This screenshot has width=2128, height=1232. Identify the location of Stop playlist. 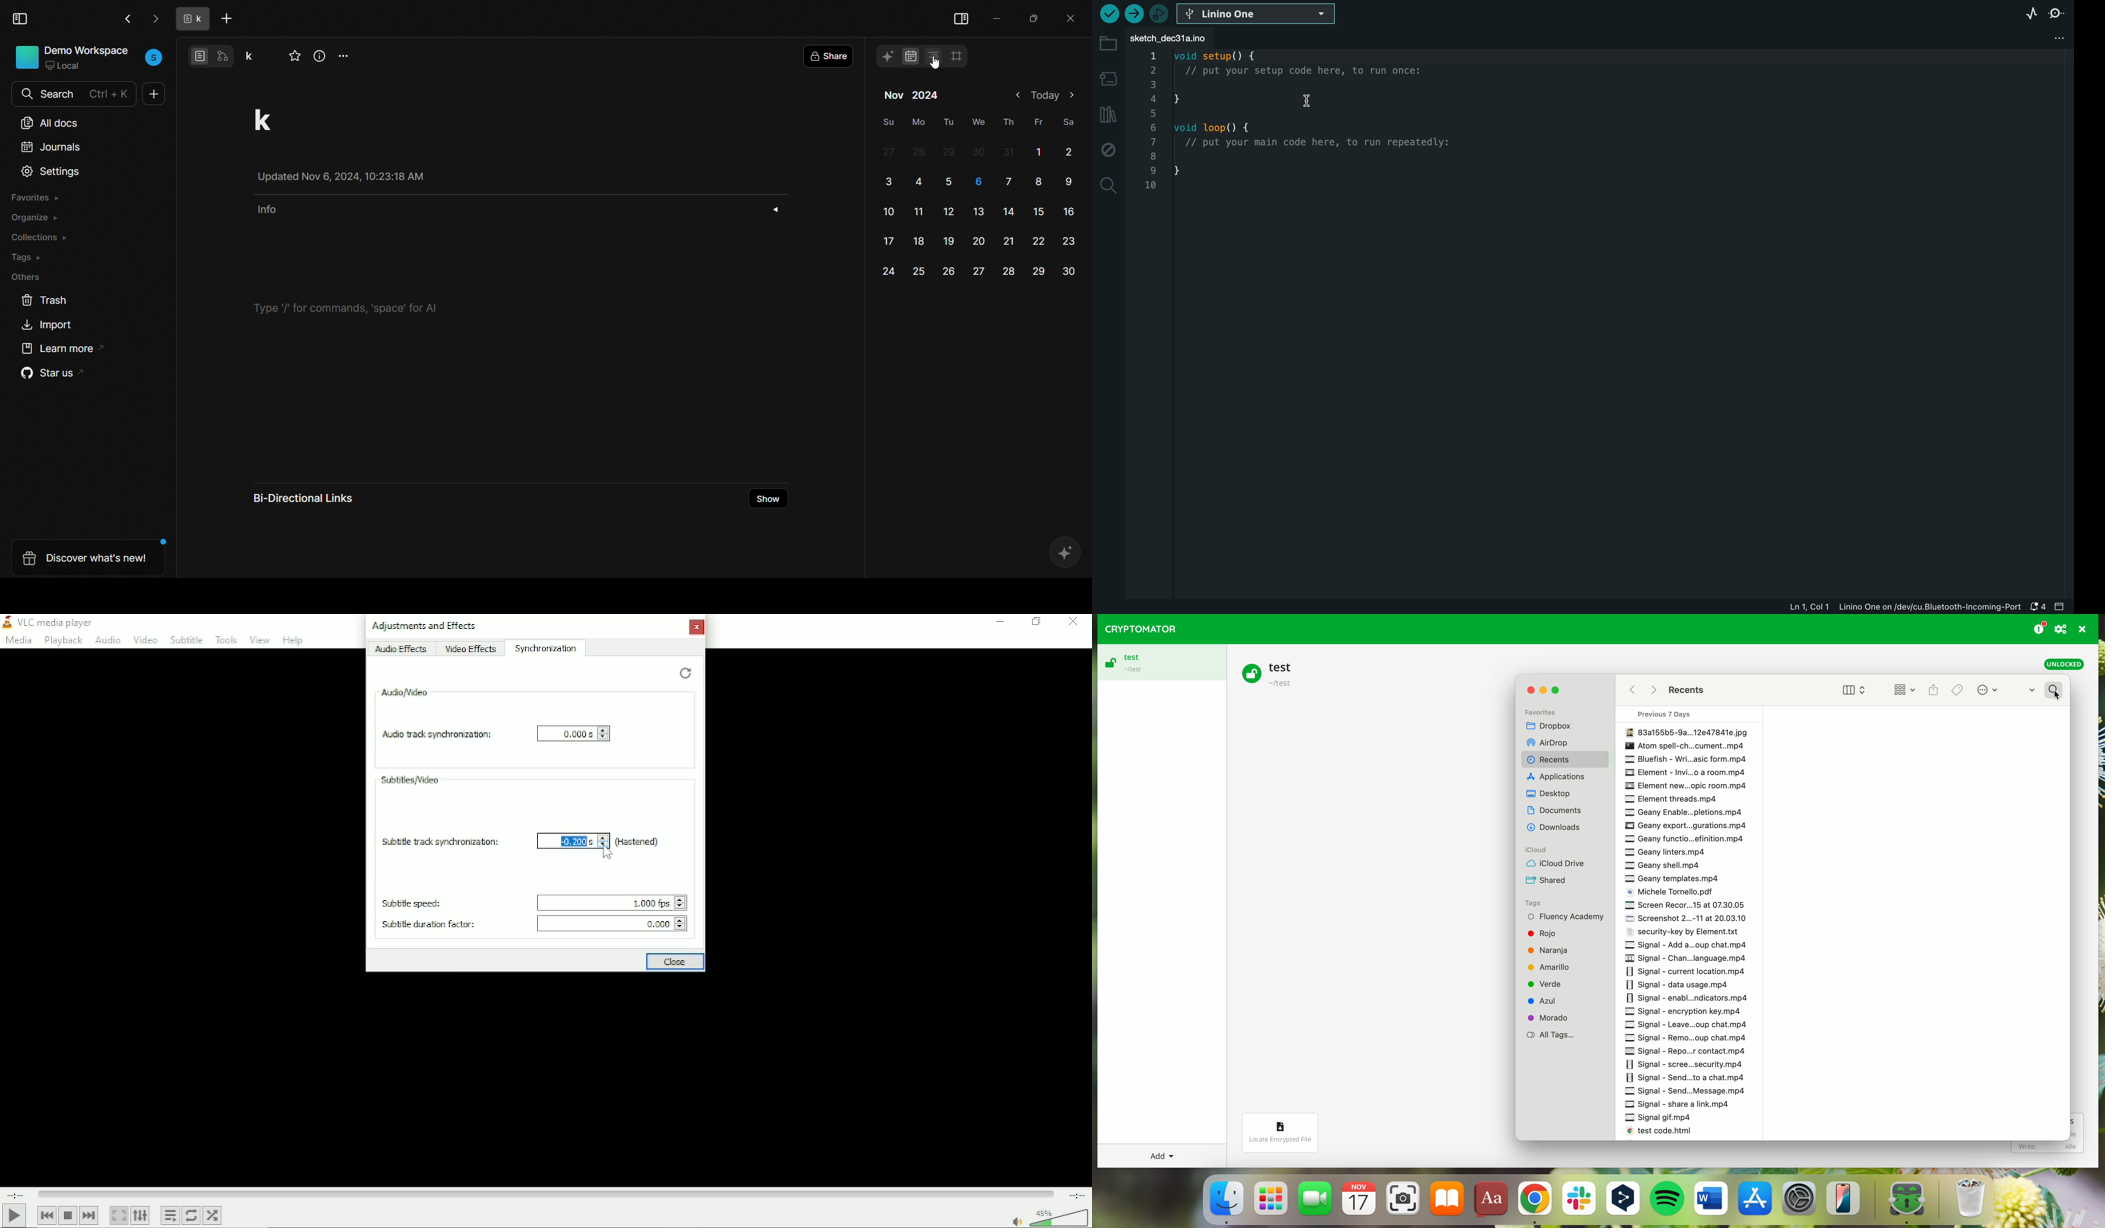
(69, 1215).